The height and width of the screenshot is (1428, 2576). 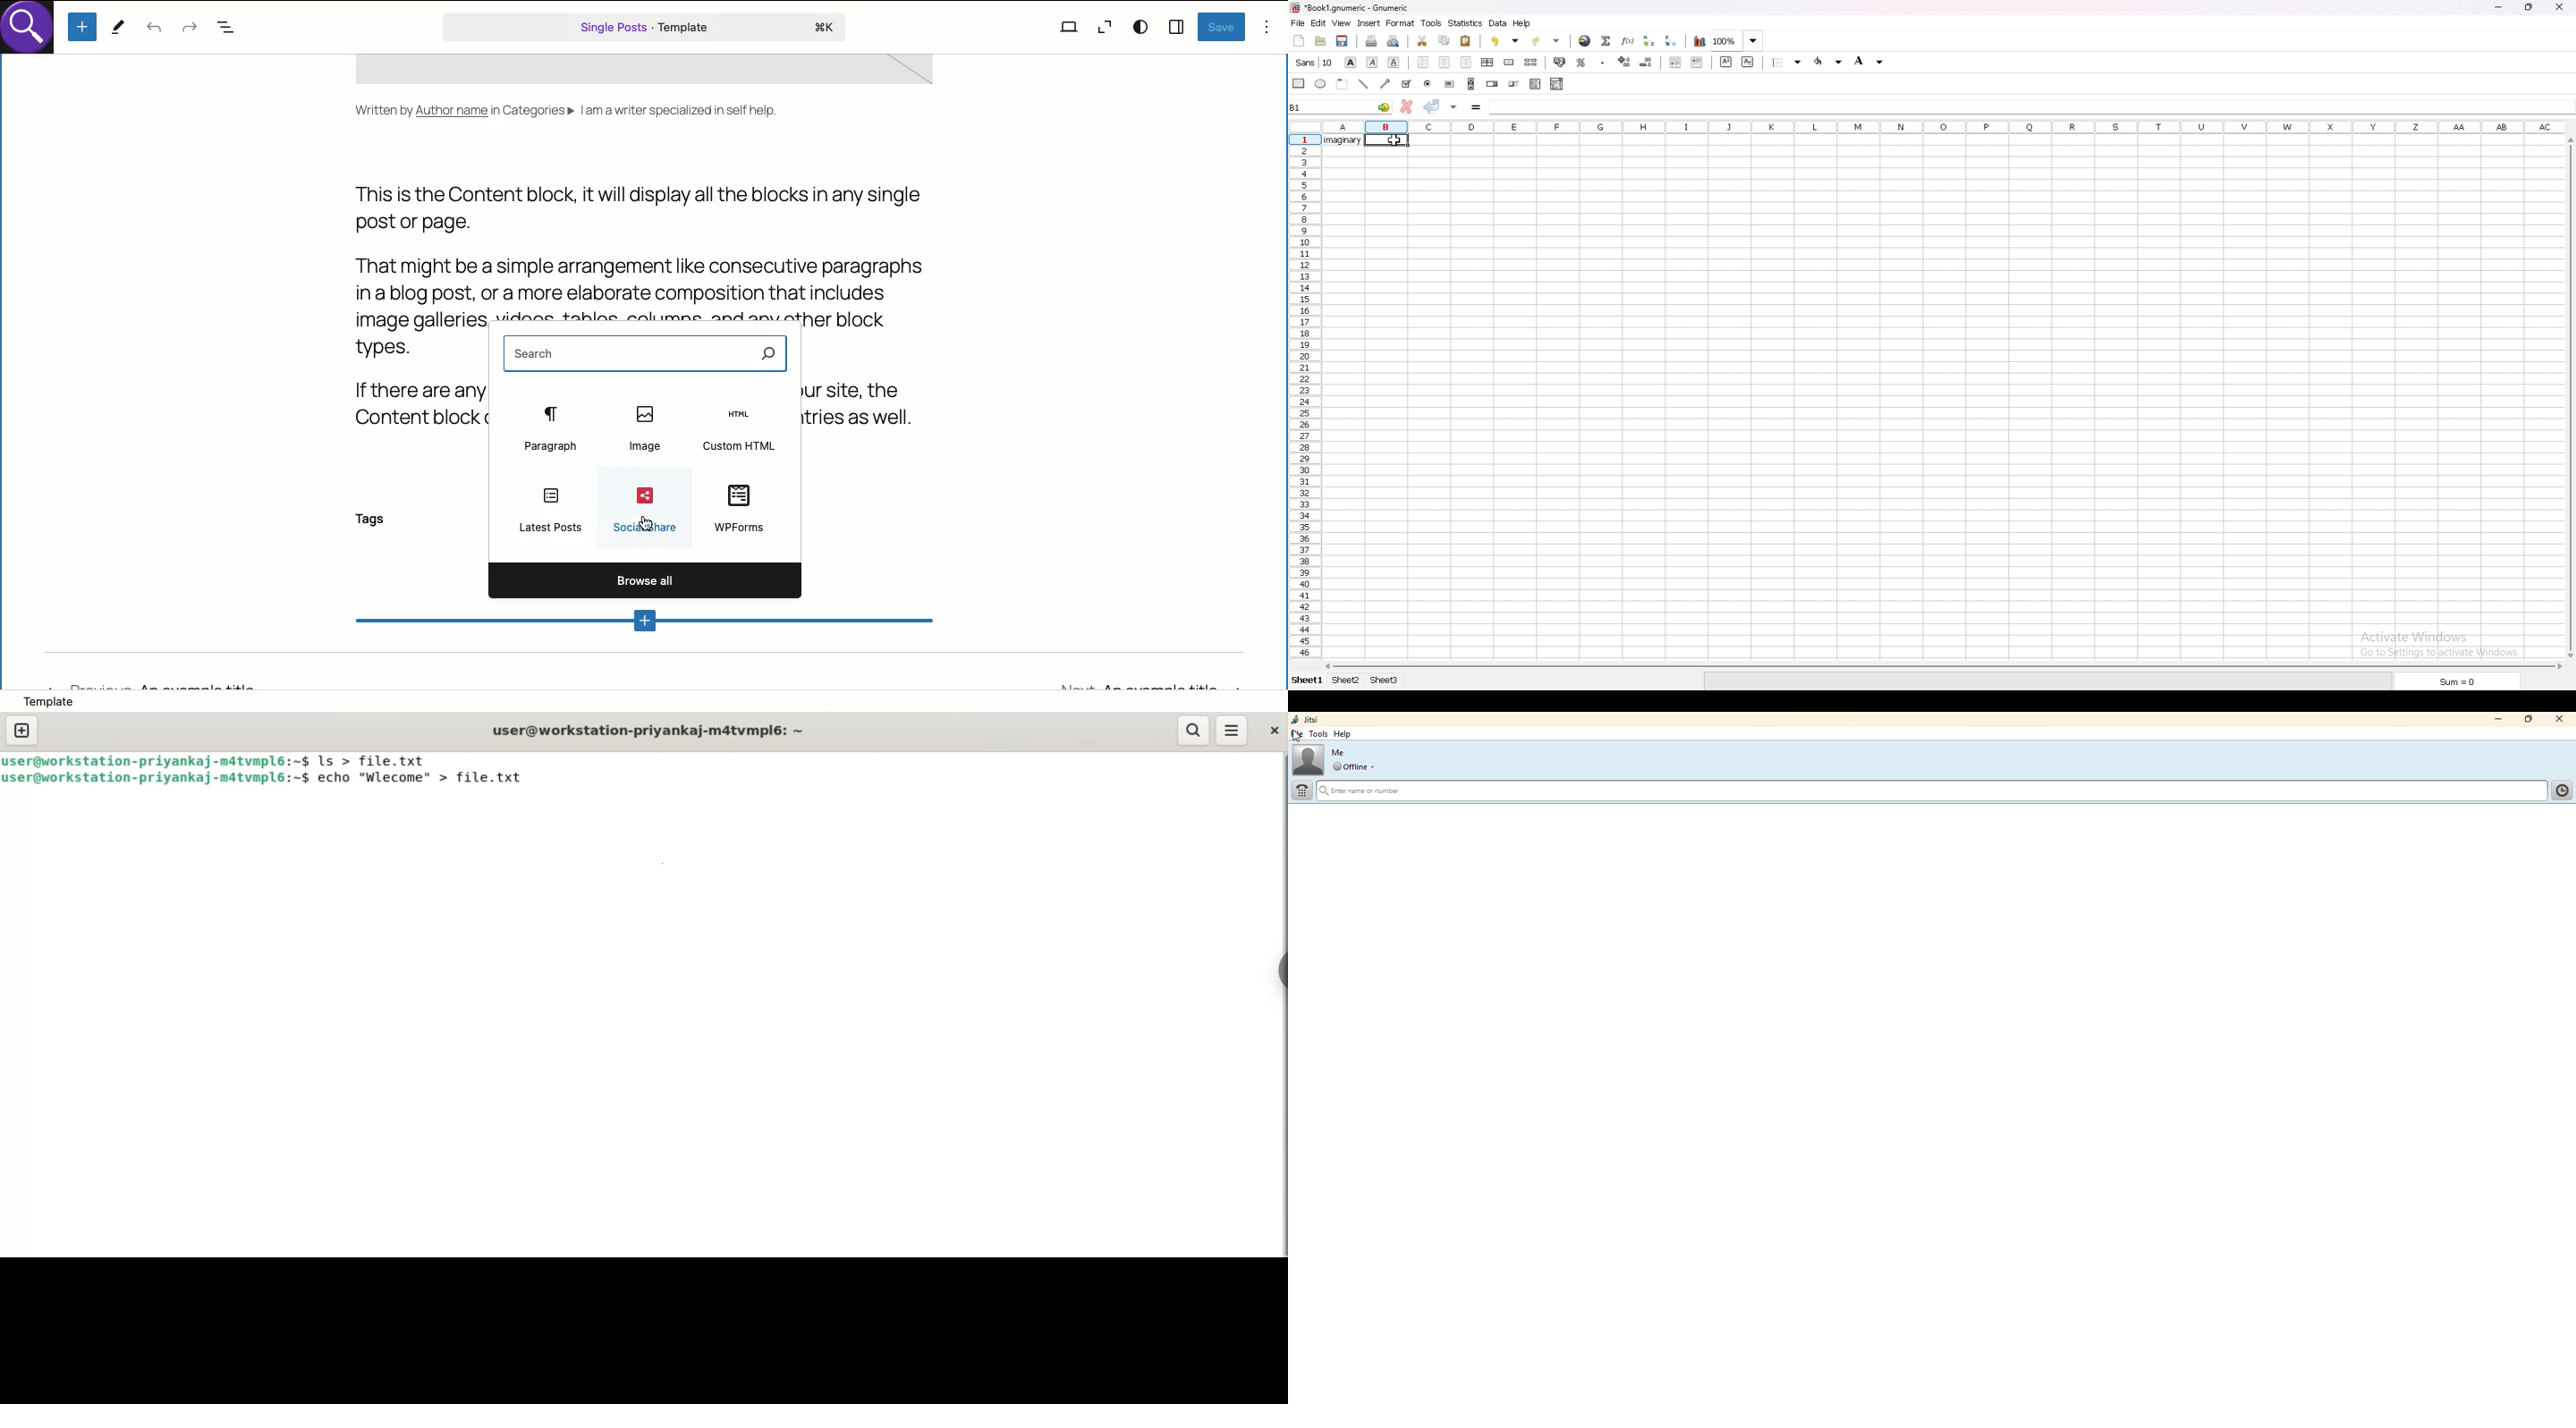 I want to click on selected cell, so click(x=1387, y=140).